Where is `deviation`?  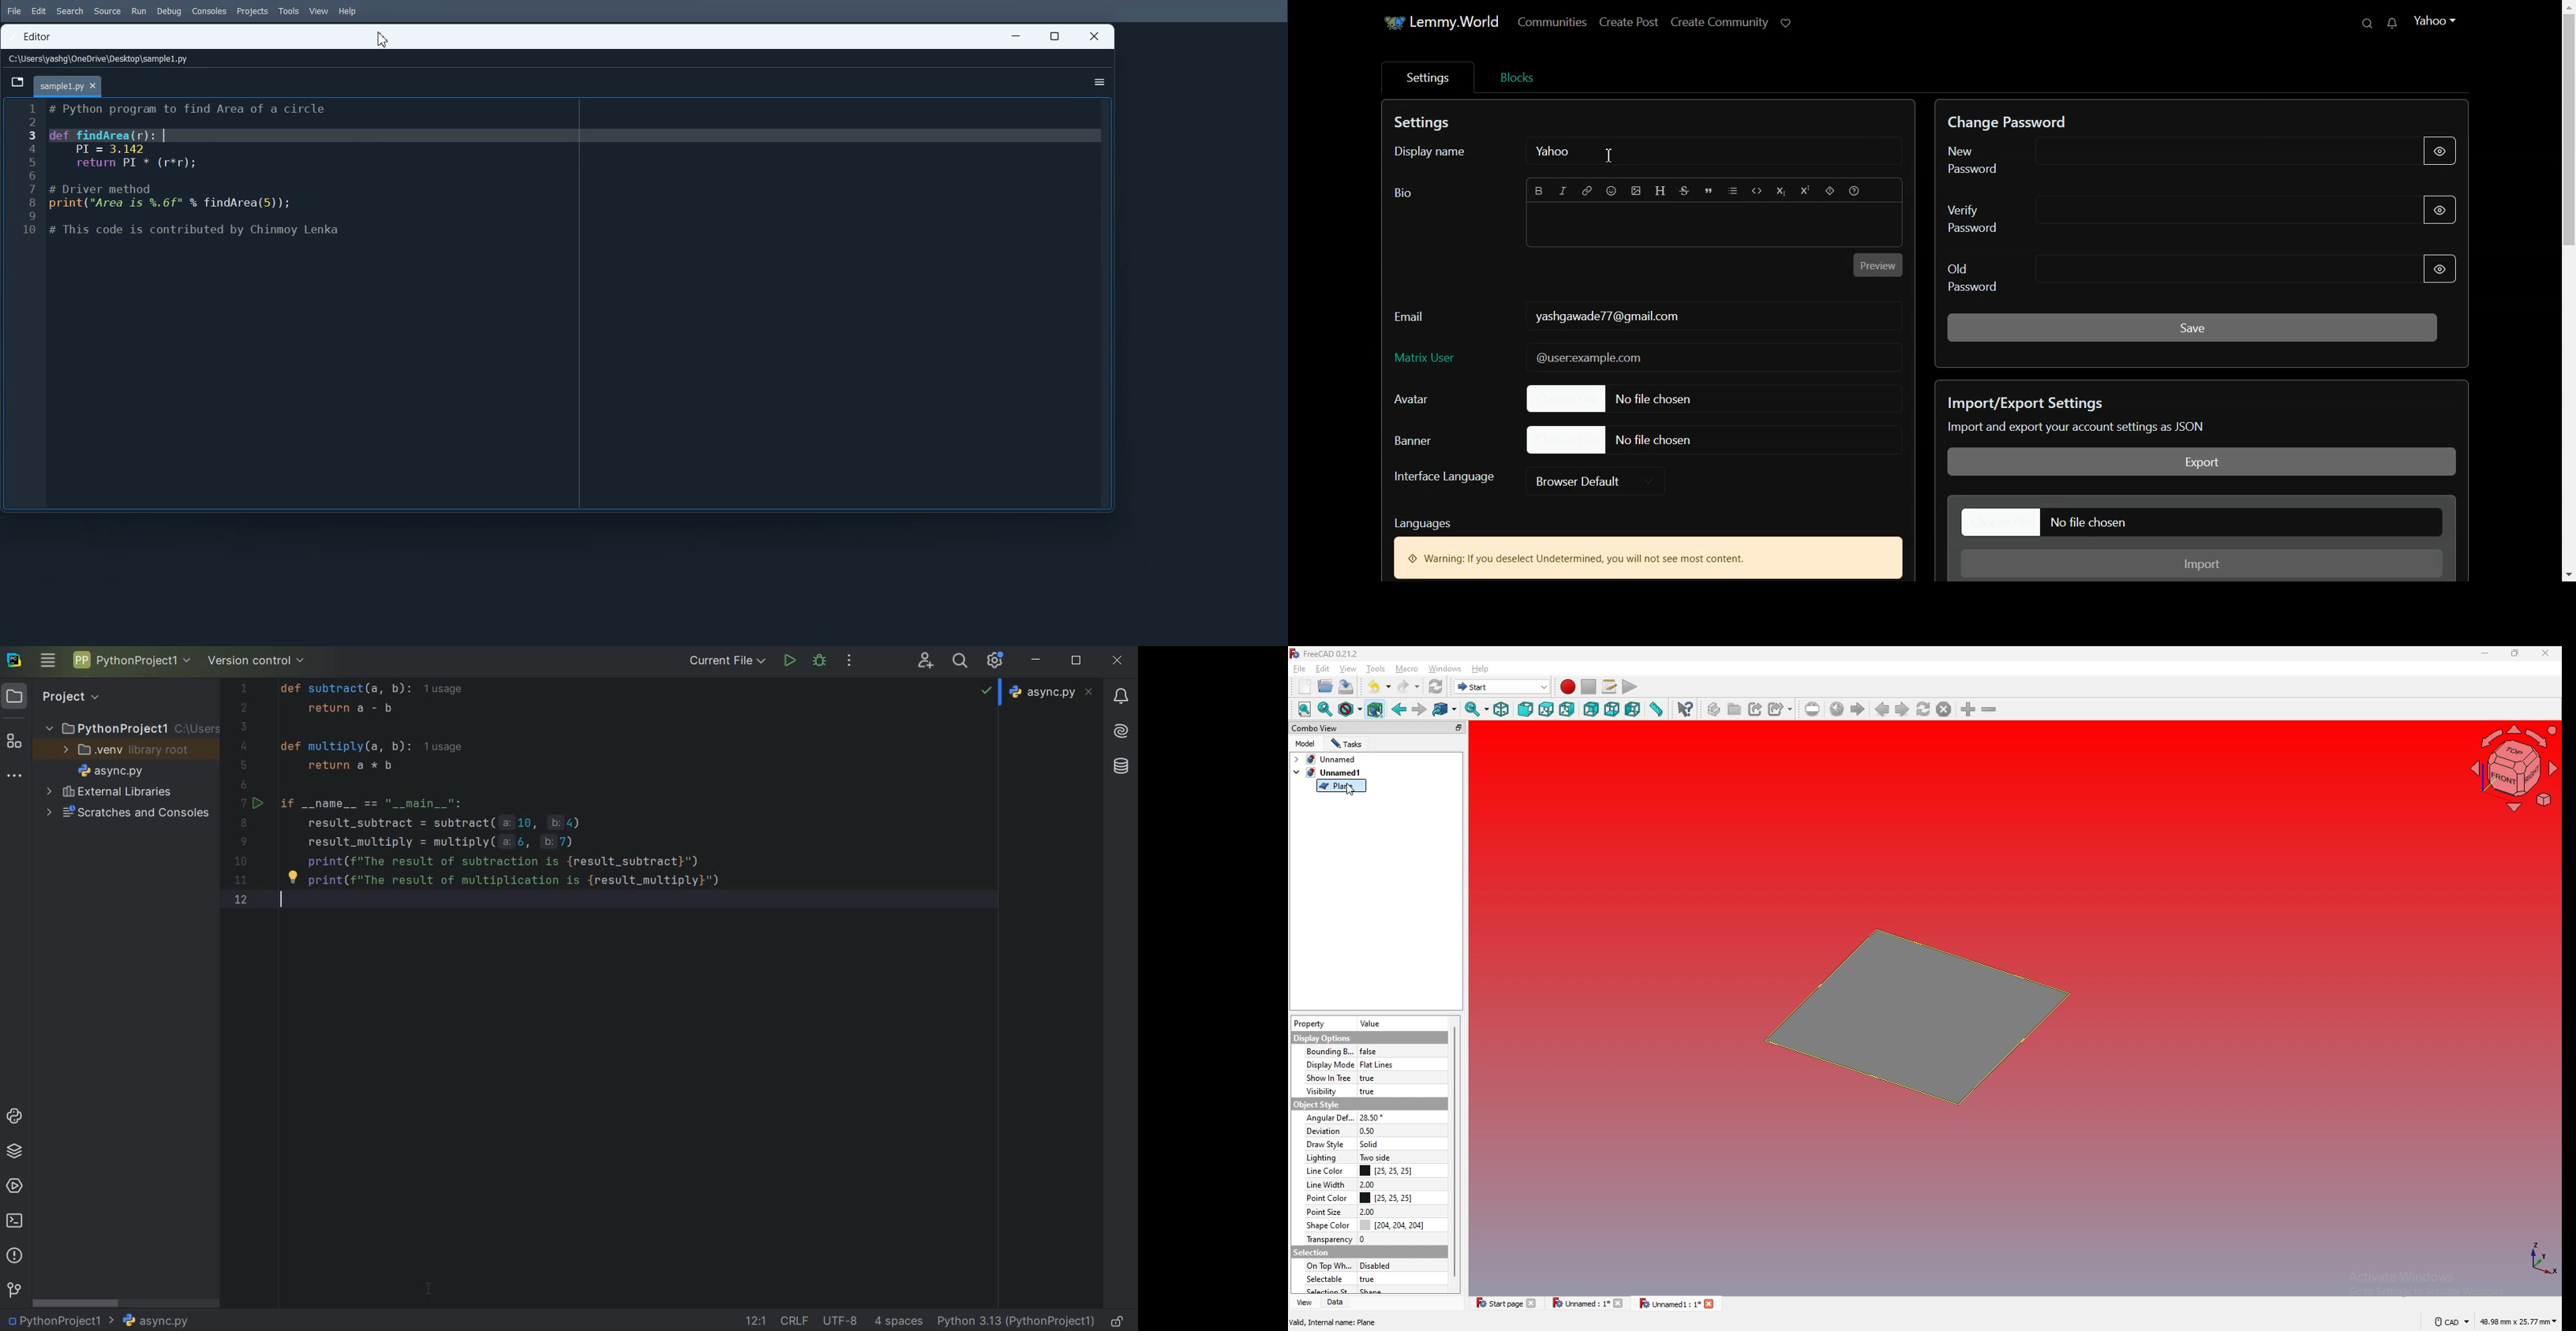 deviation is located at coordinates (1325, 1131).